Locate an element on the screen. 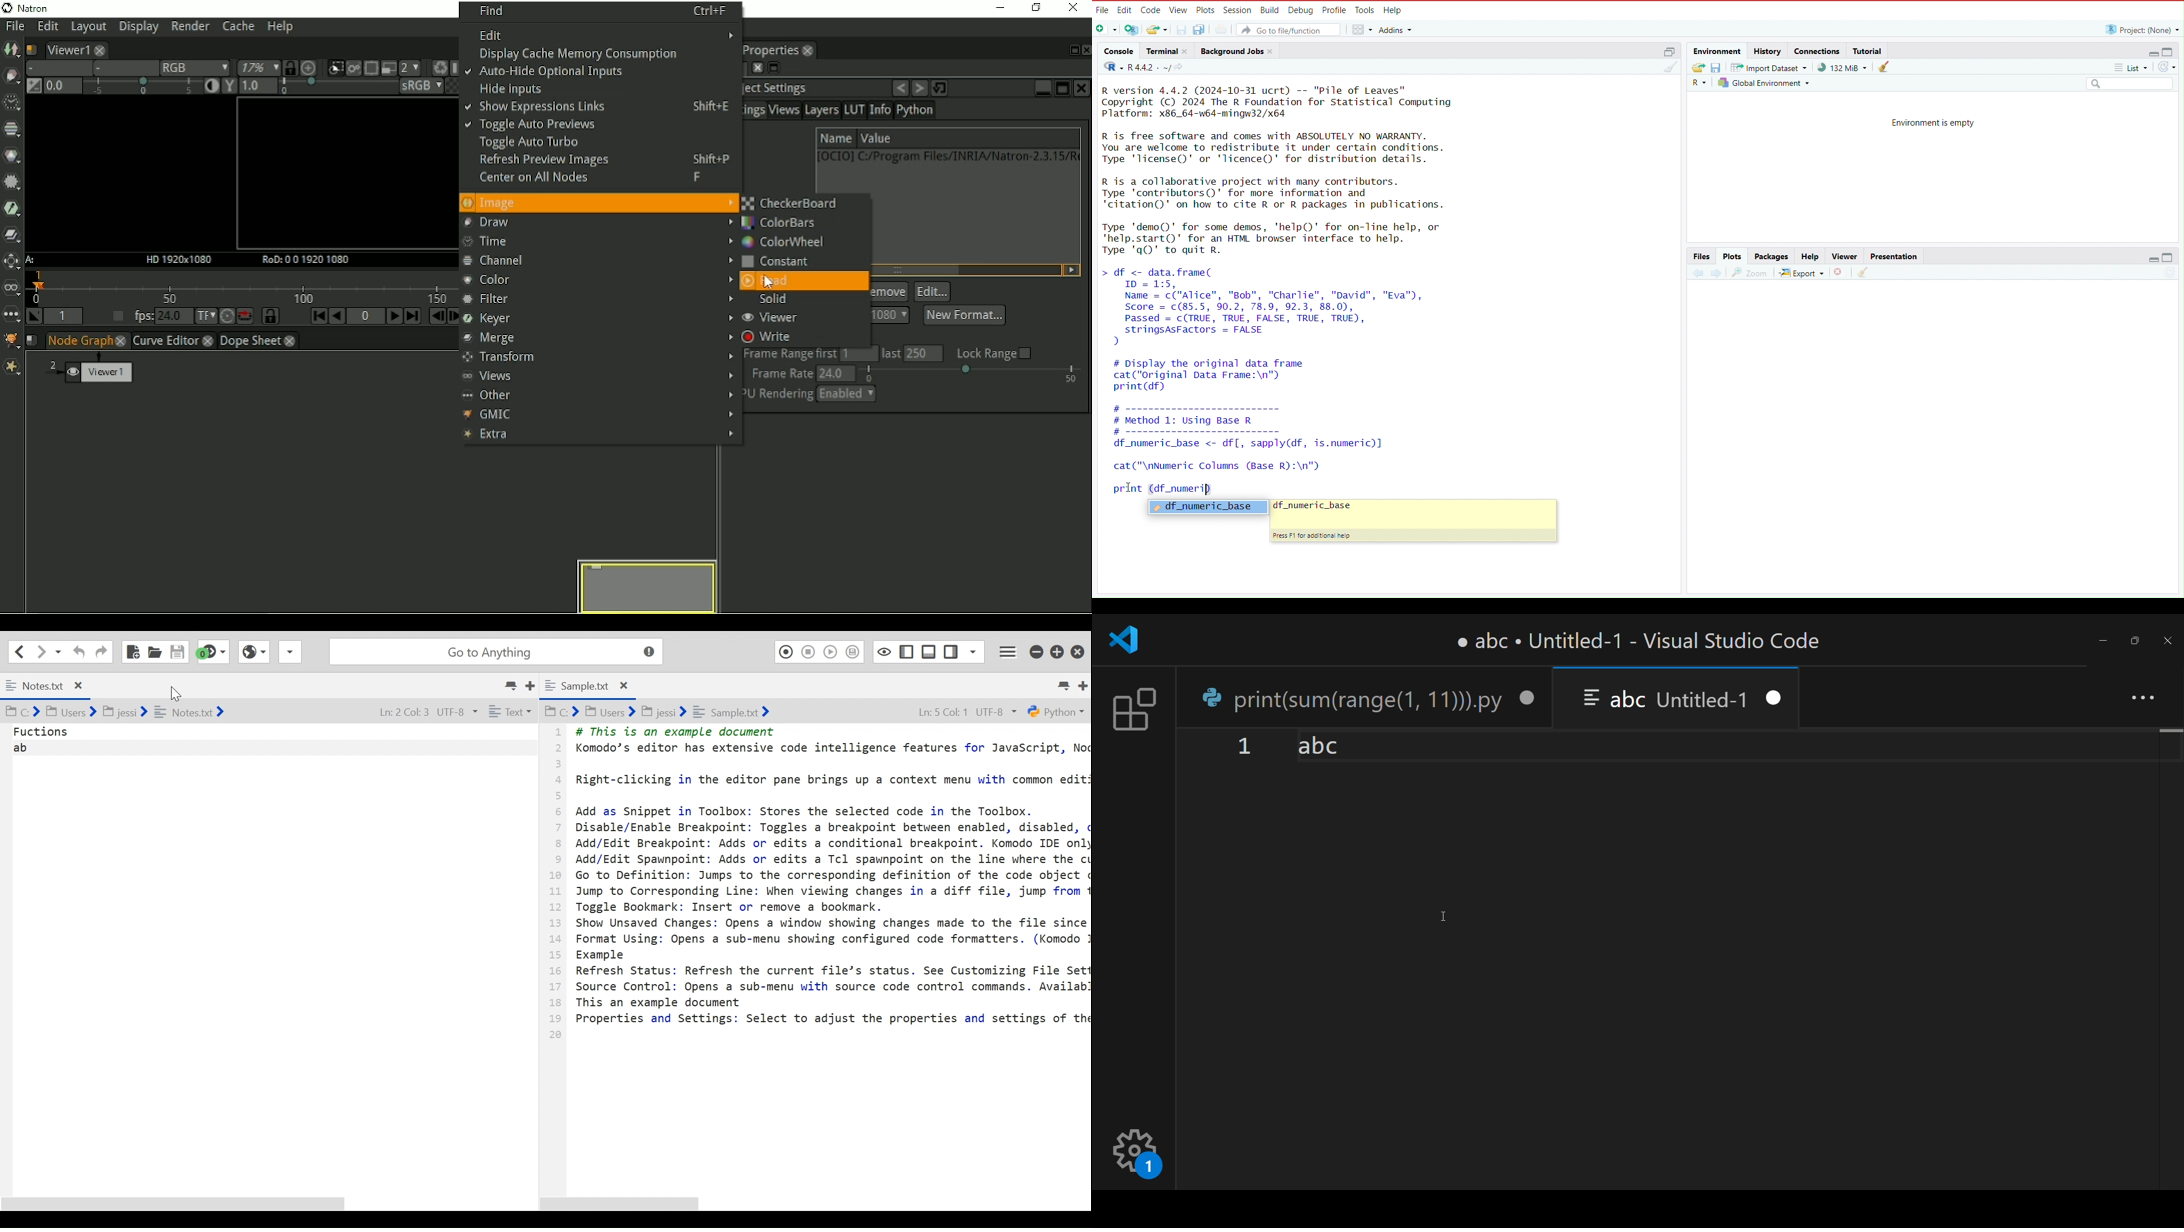 The height and width of the screenshot is (1232, 2184). Press F1 for additional help. is located at coordinates (1320, 537).